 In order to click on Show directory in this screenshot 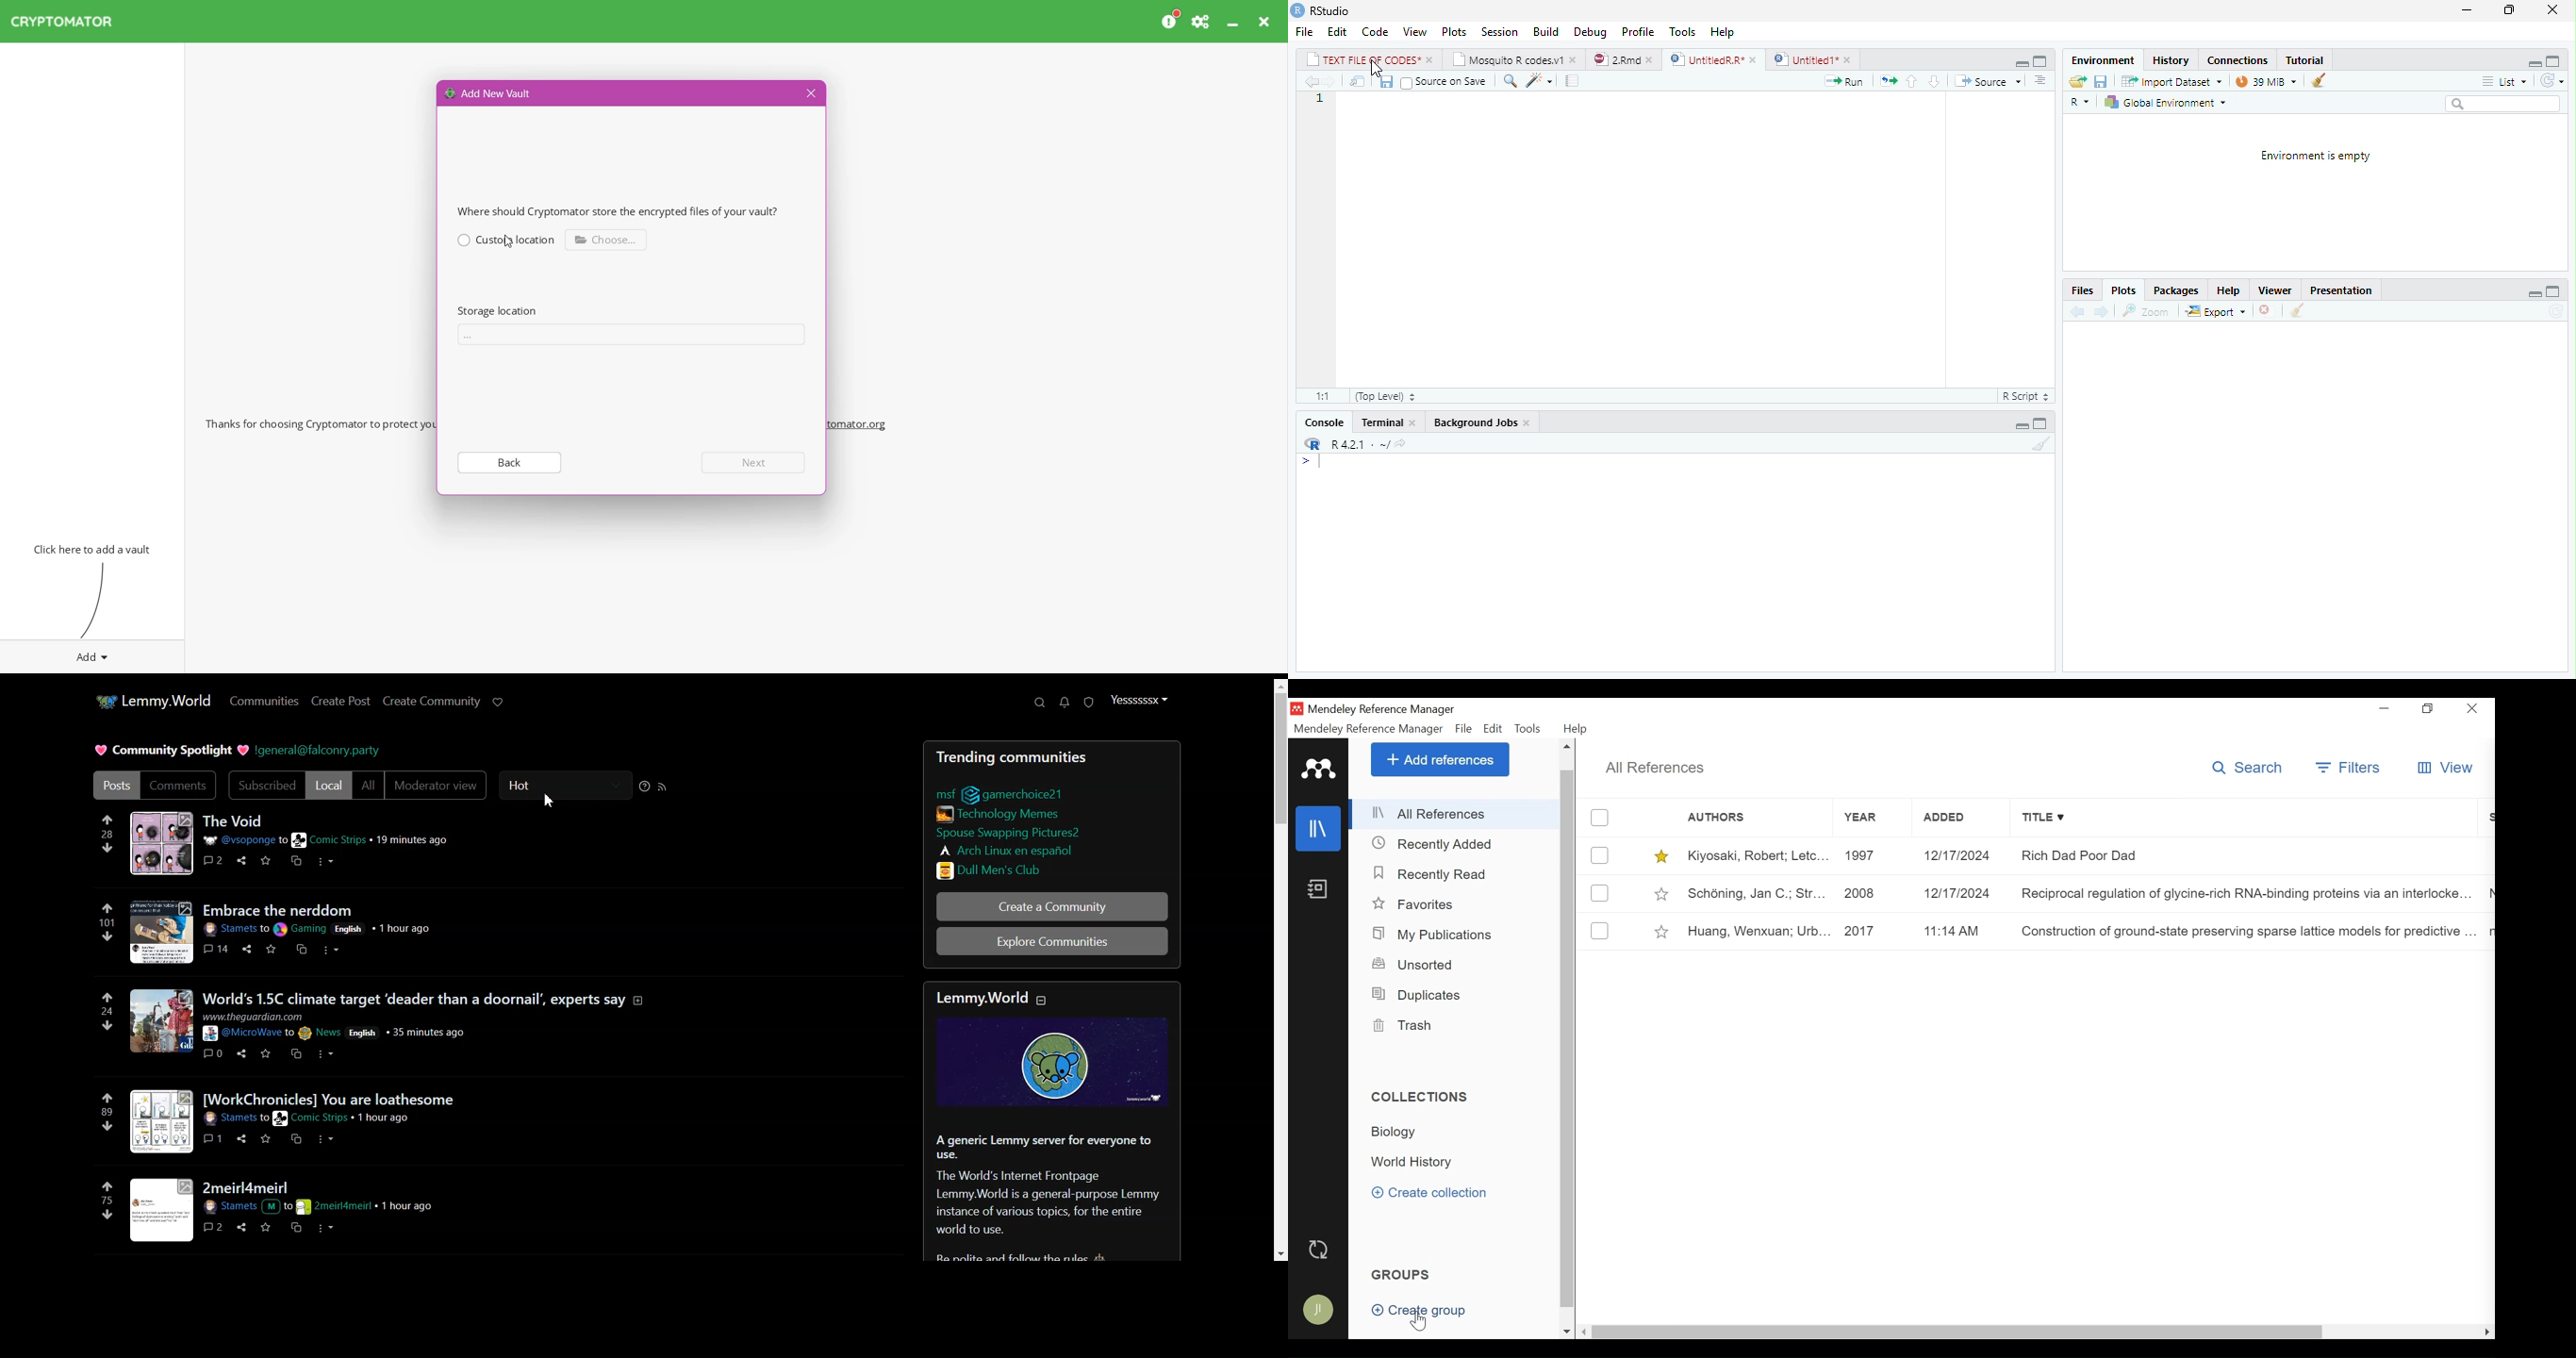, I will do `click(1400, 442)`.